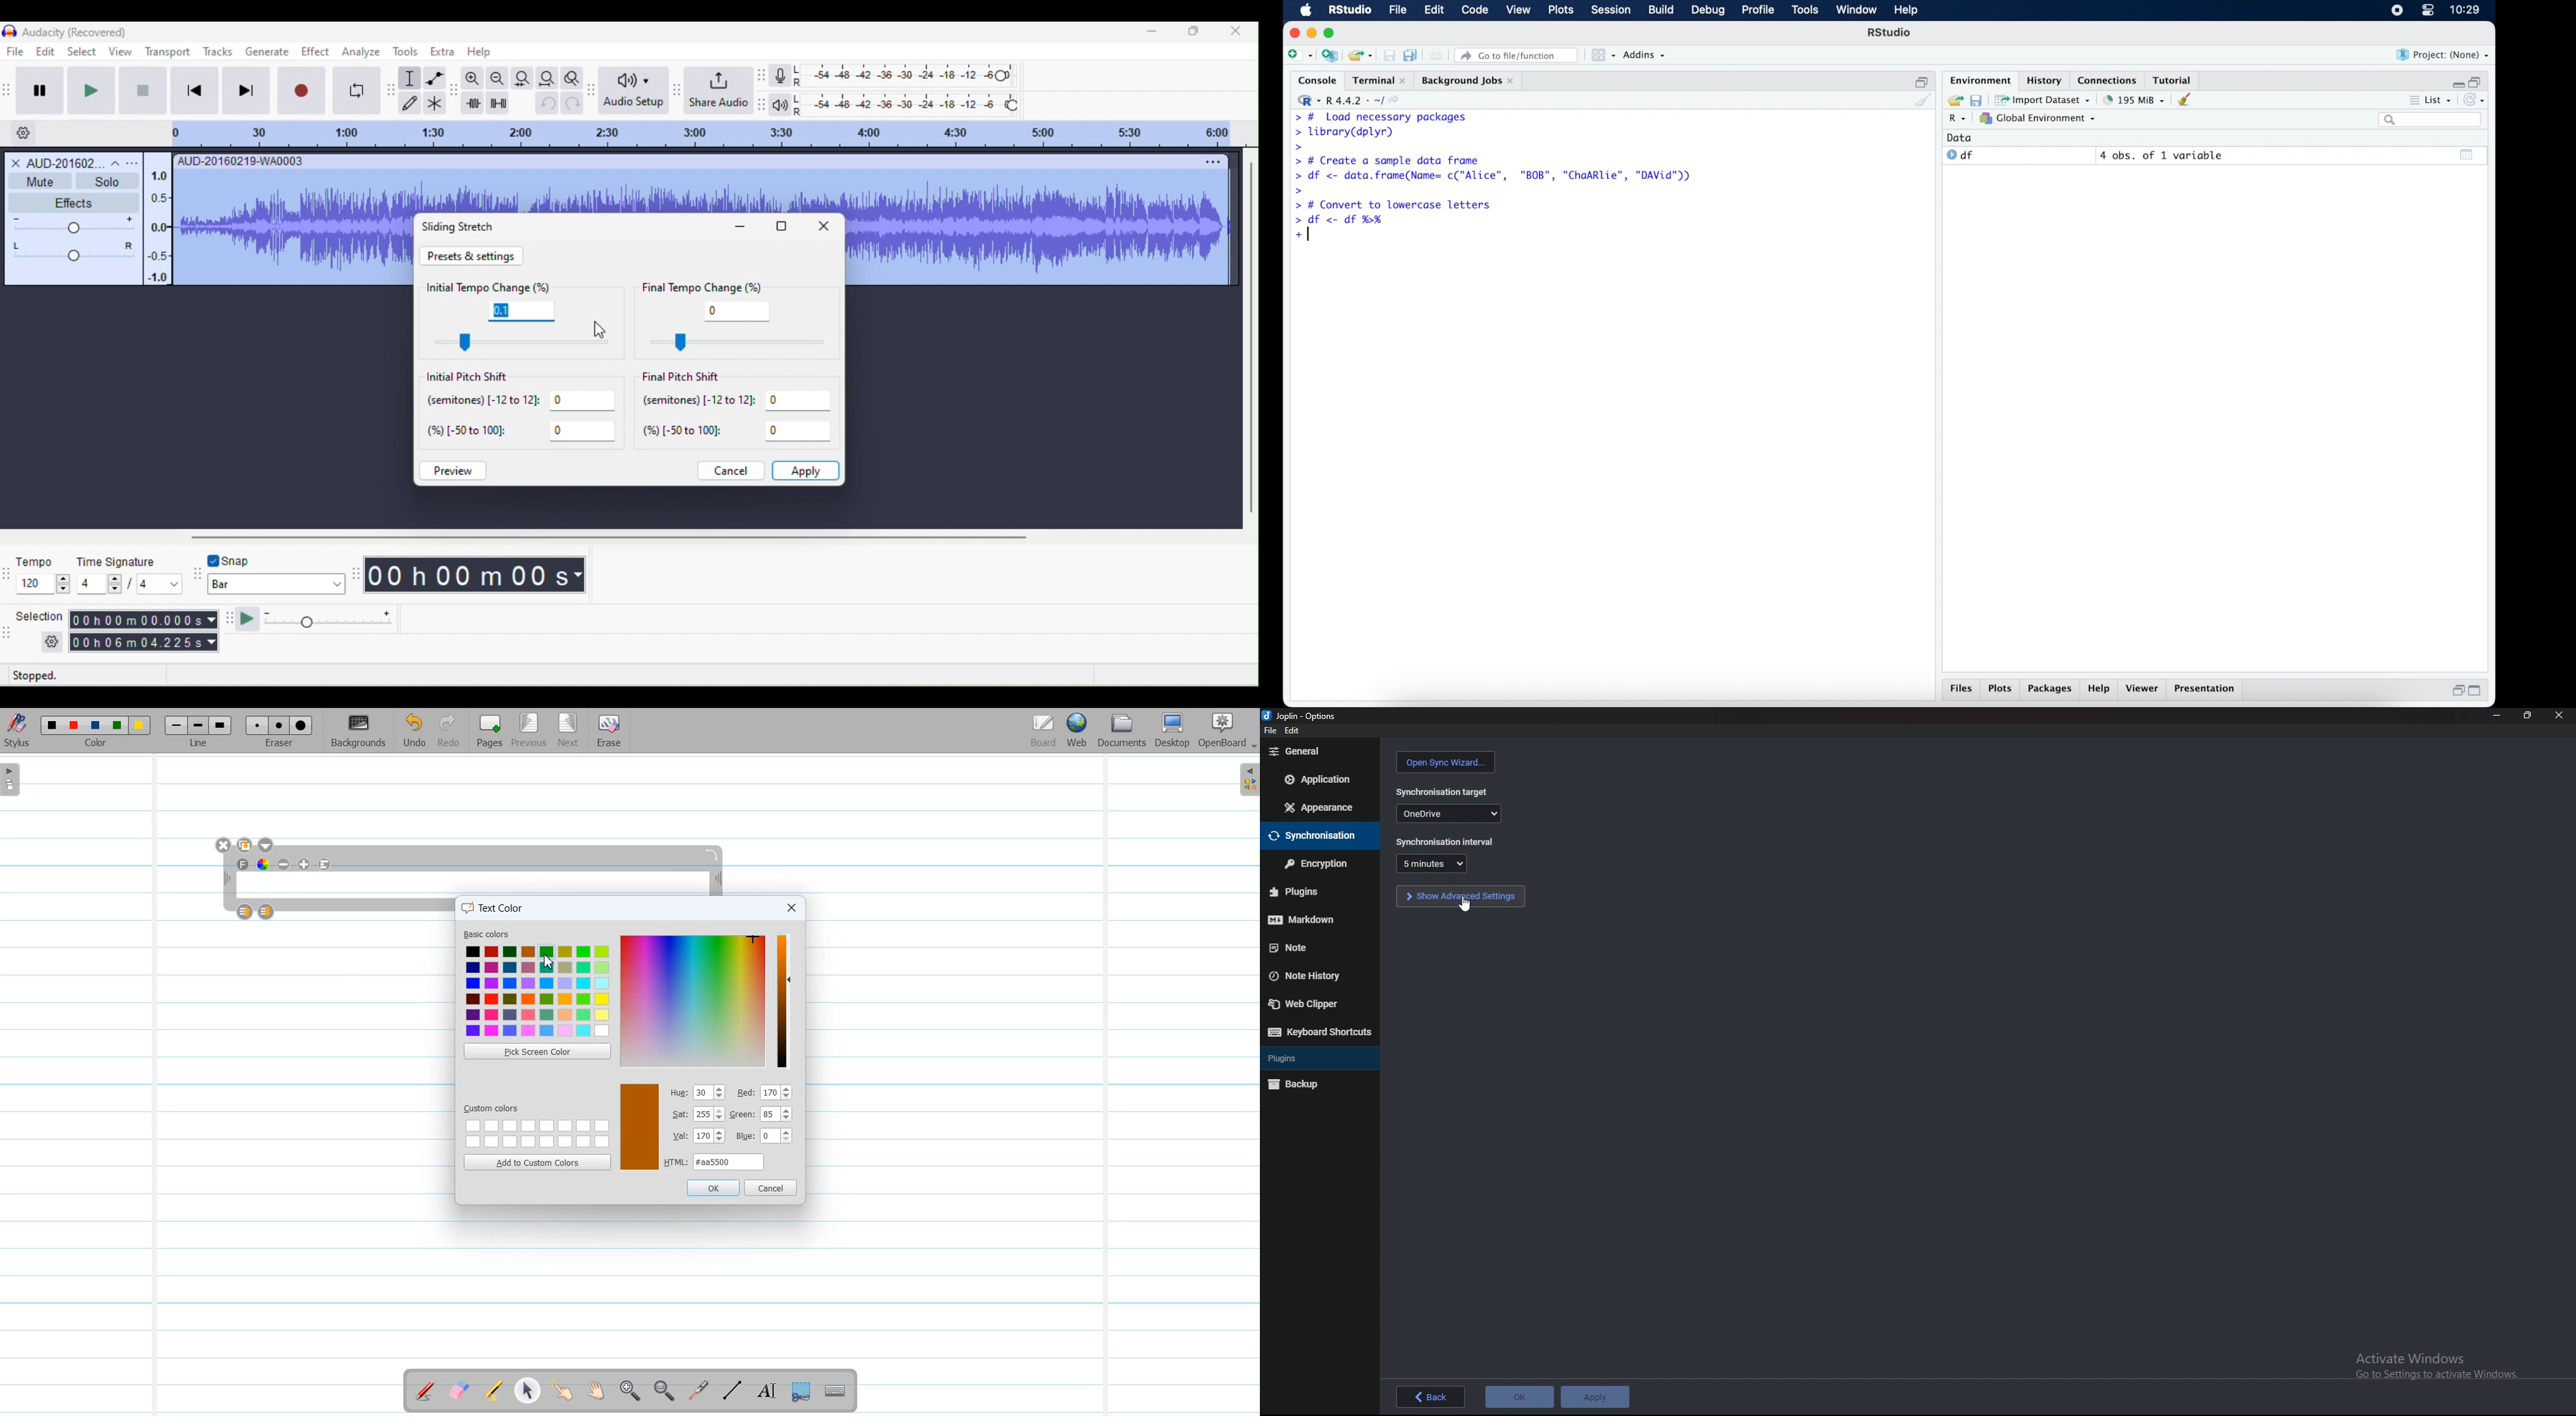  I want to click on restore down, so click(2478, 81).